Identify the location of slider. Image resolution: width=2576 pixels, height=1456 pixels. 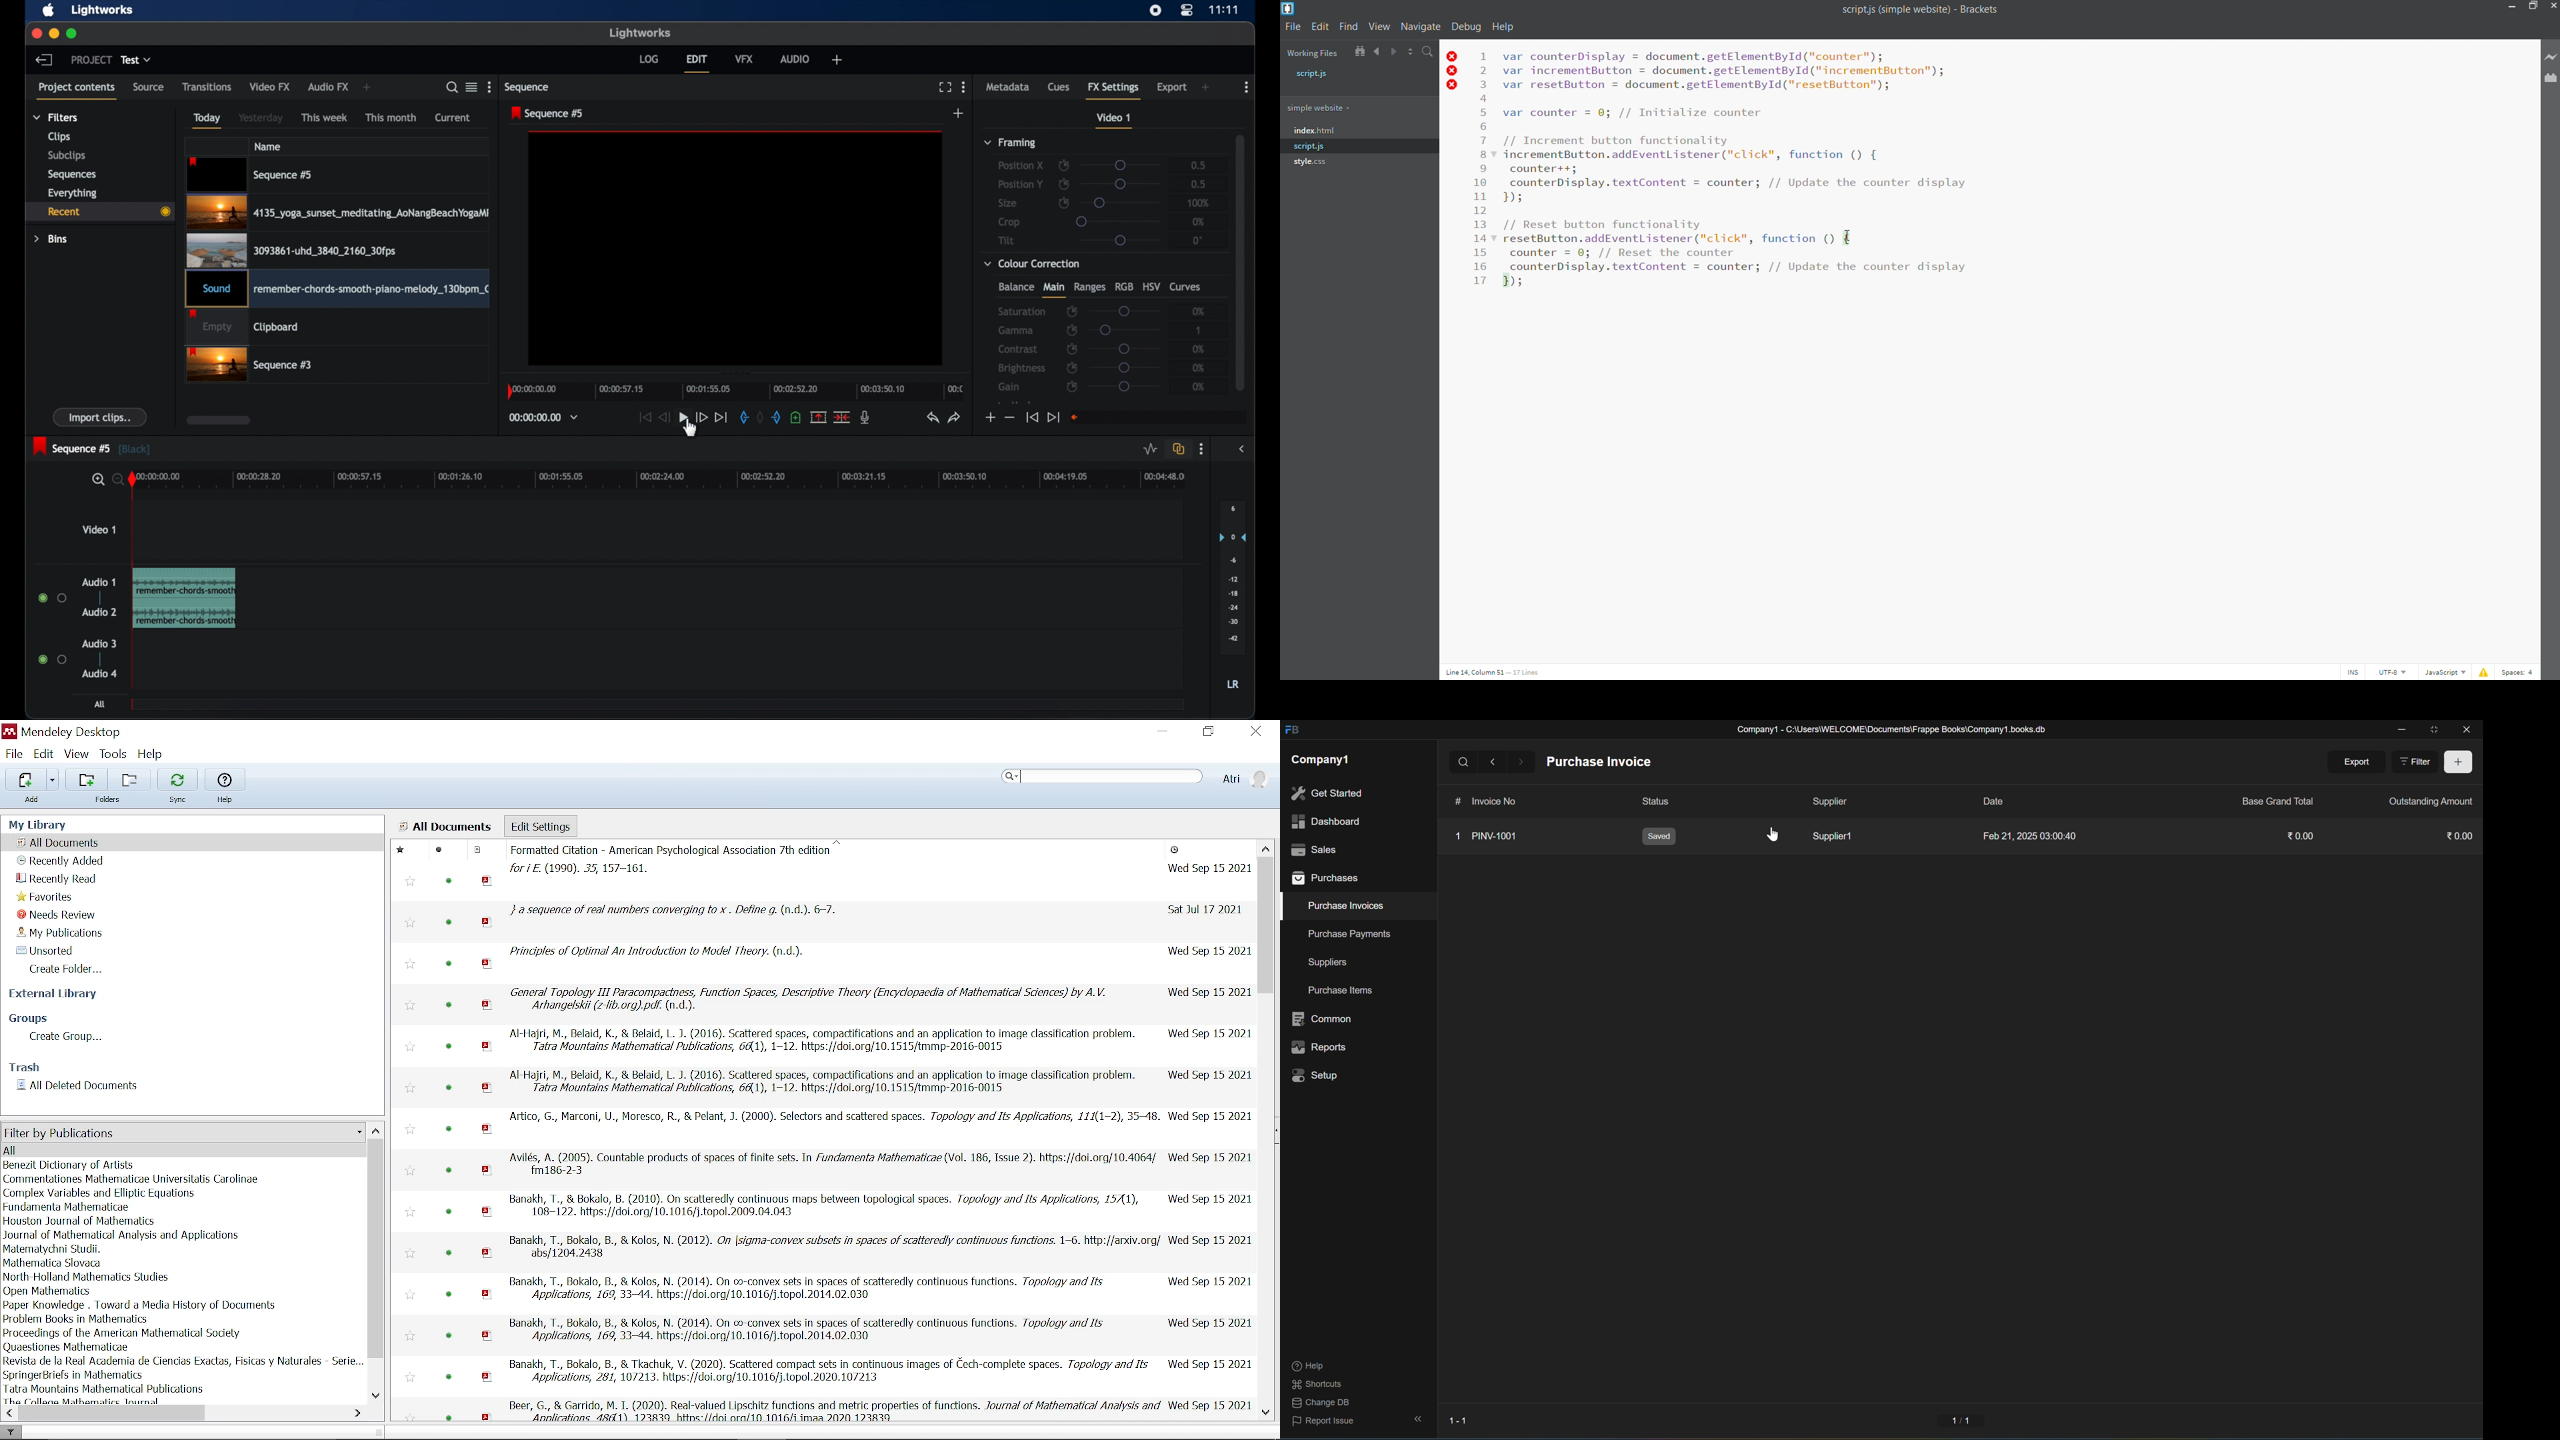
(1125, 367).